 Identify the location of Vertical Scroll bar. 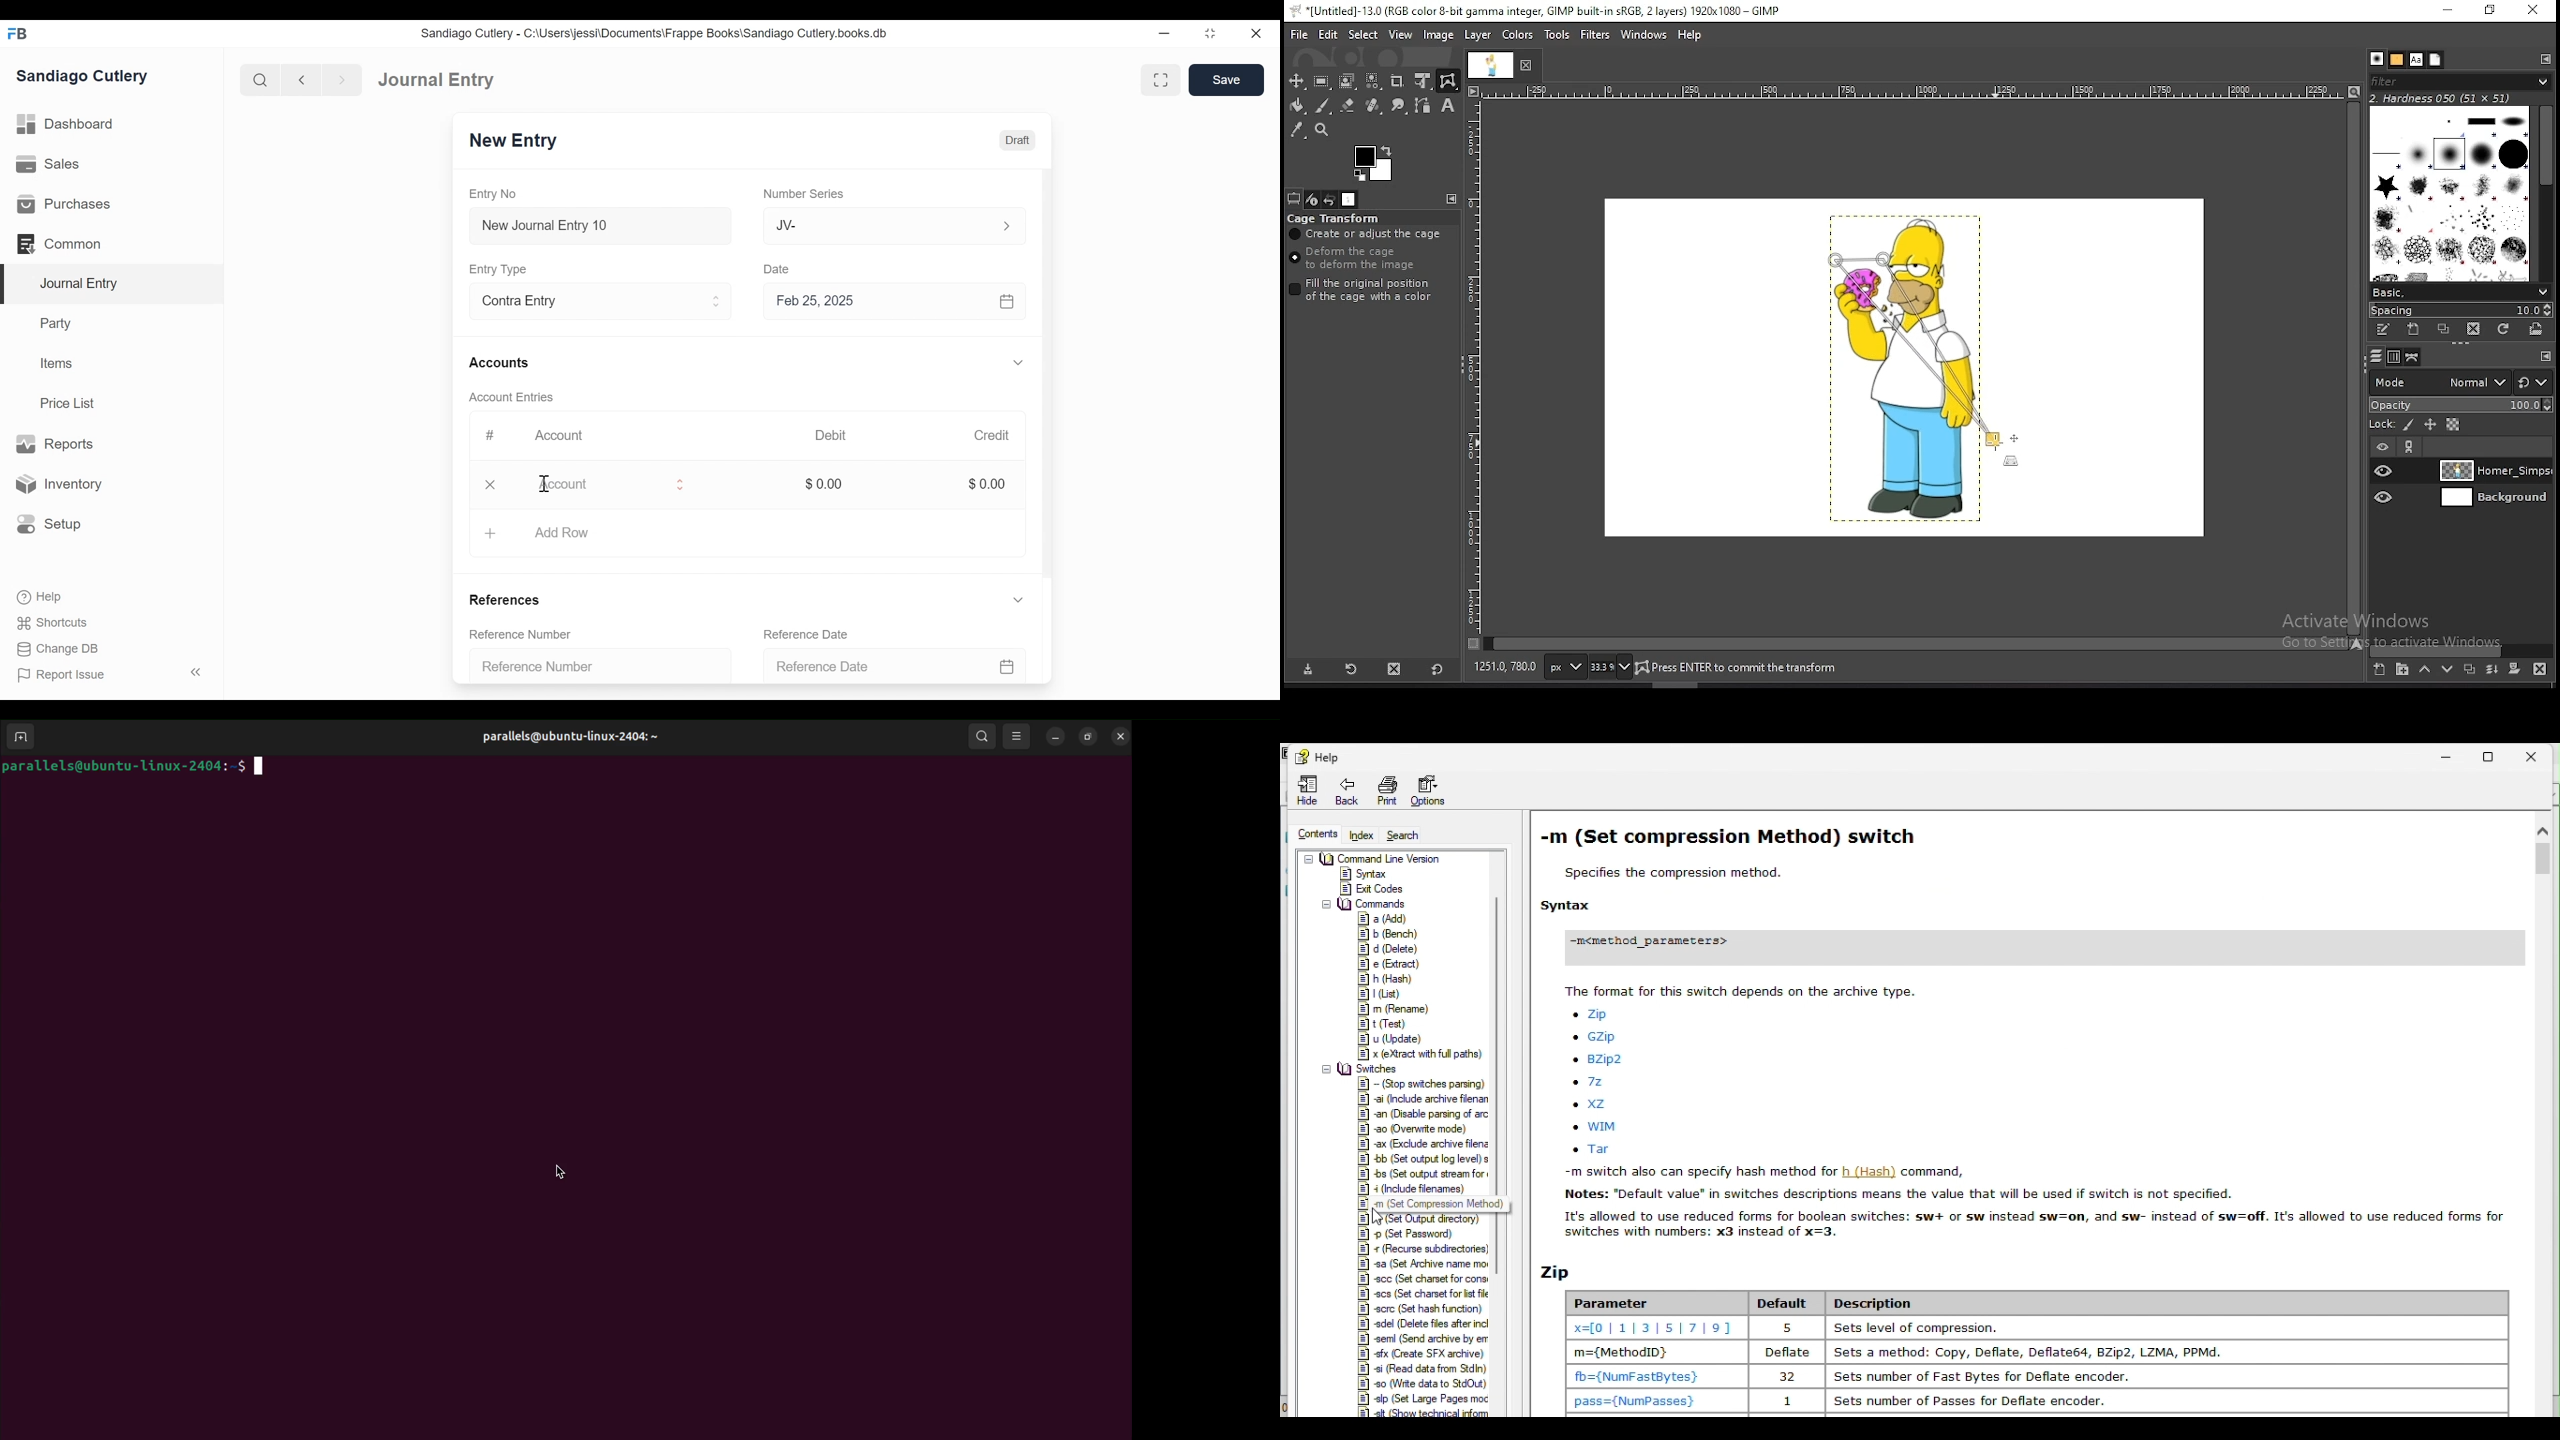
(1050, 381).